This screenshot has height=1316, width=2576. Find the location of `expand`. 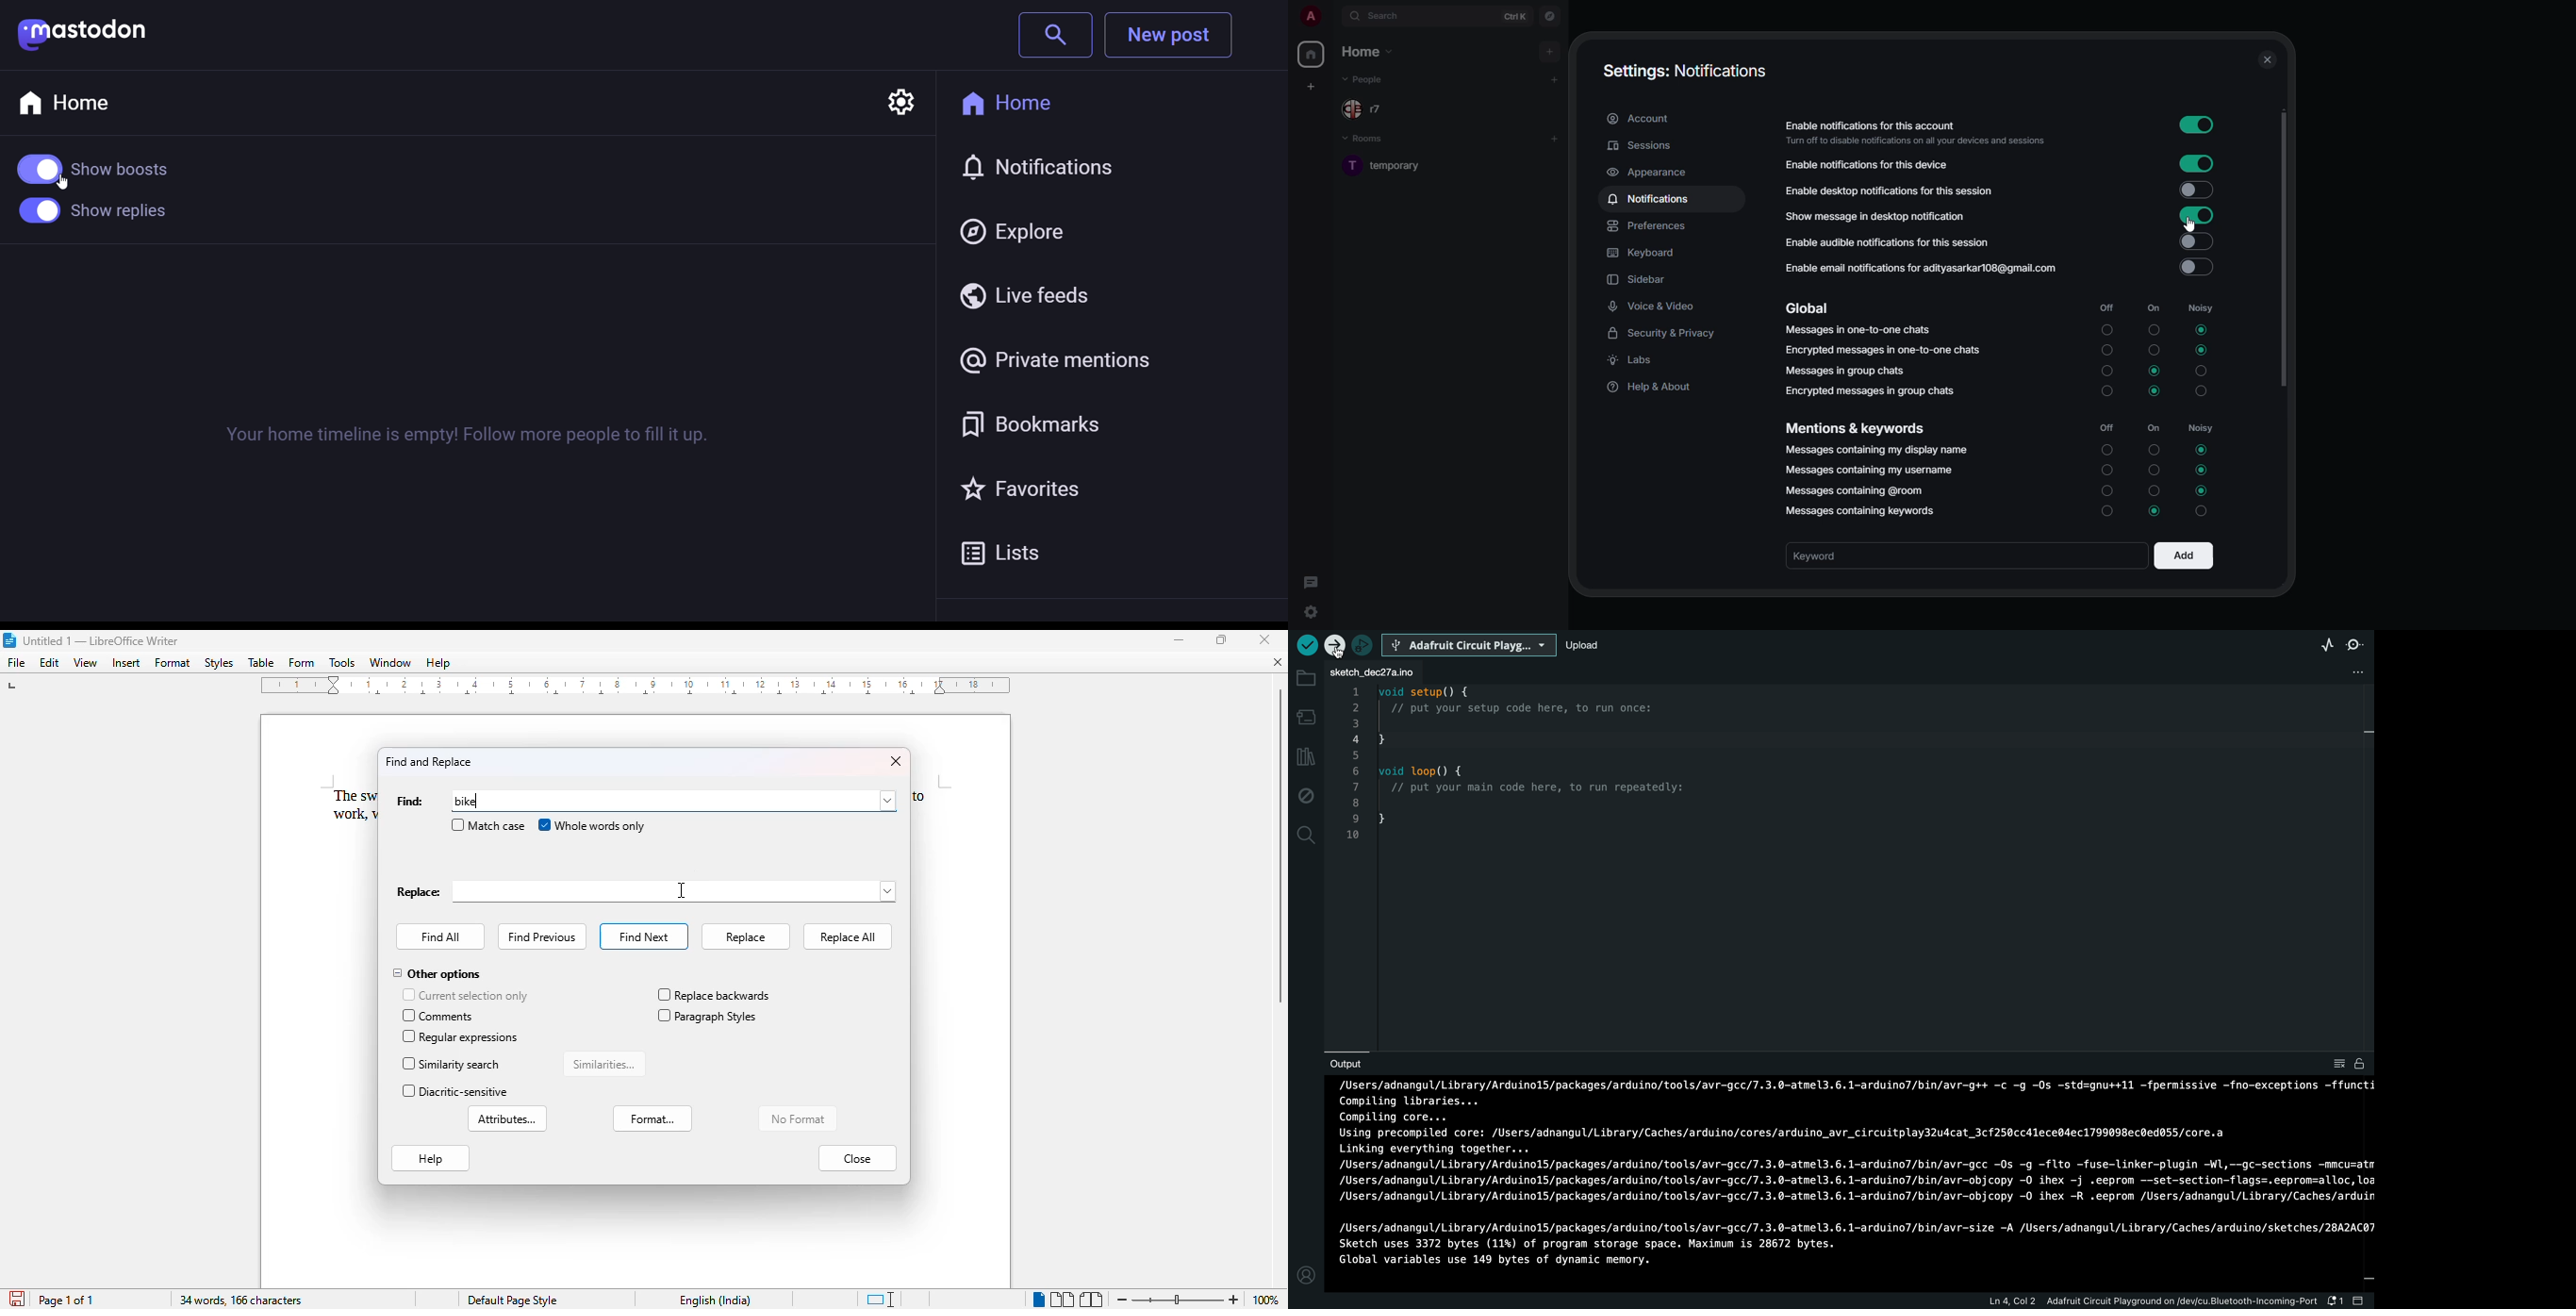

expand is located at coordinates (1333, 15).